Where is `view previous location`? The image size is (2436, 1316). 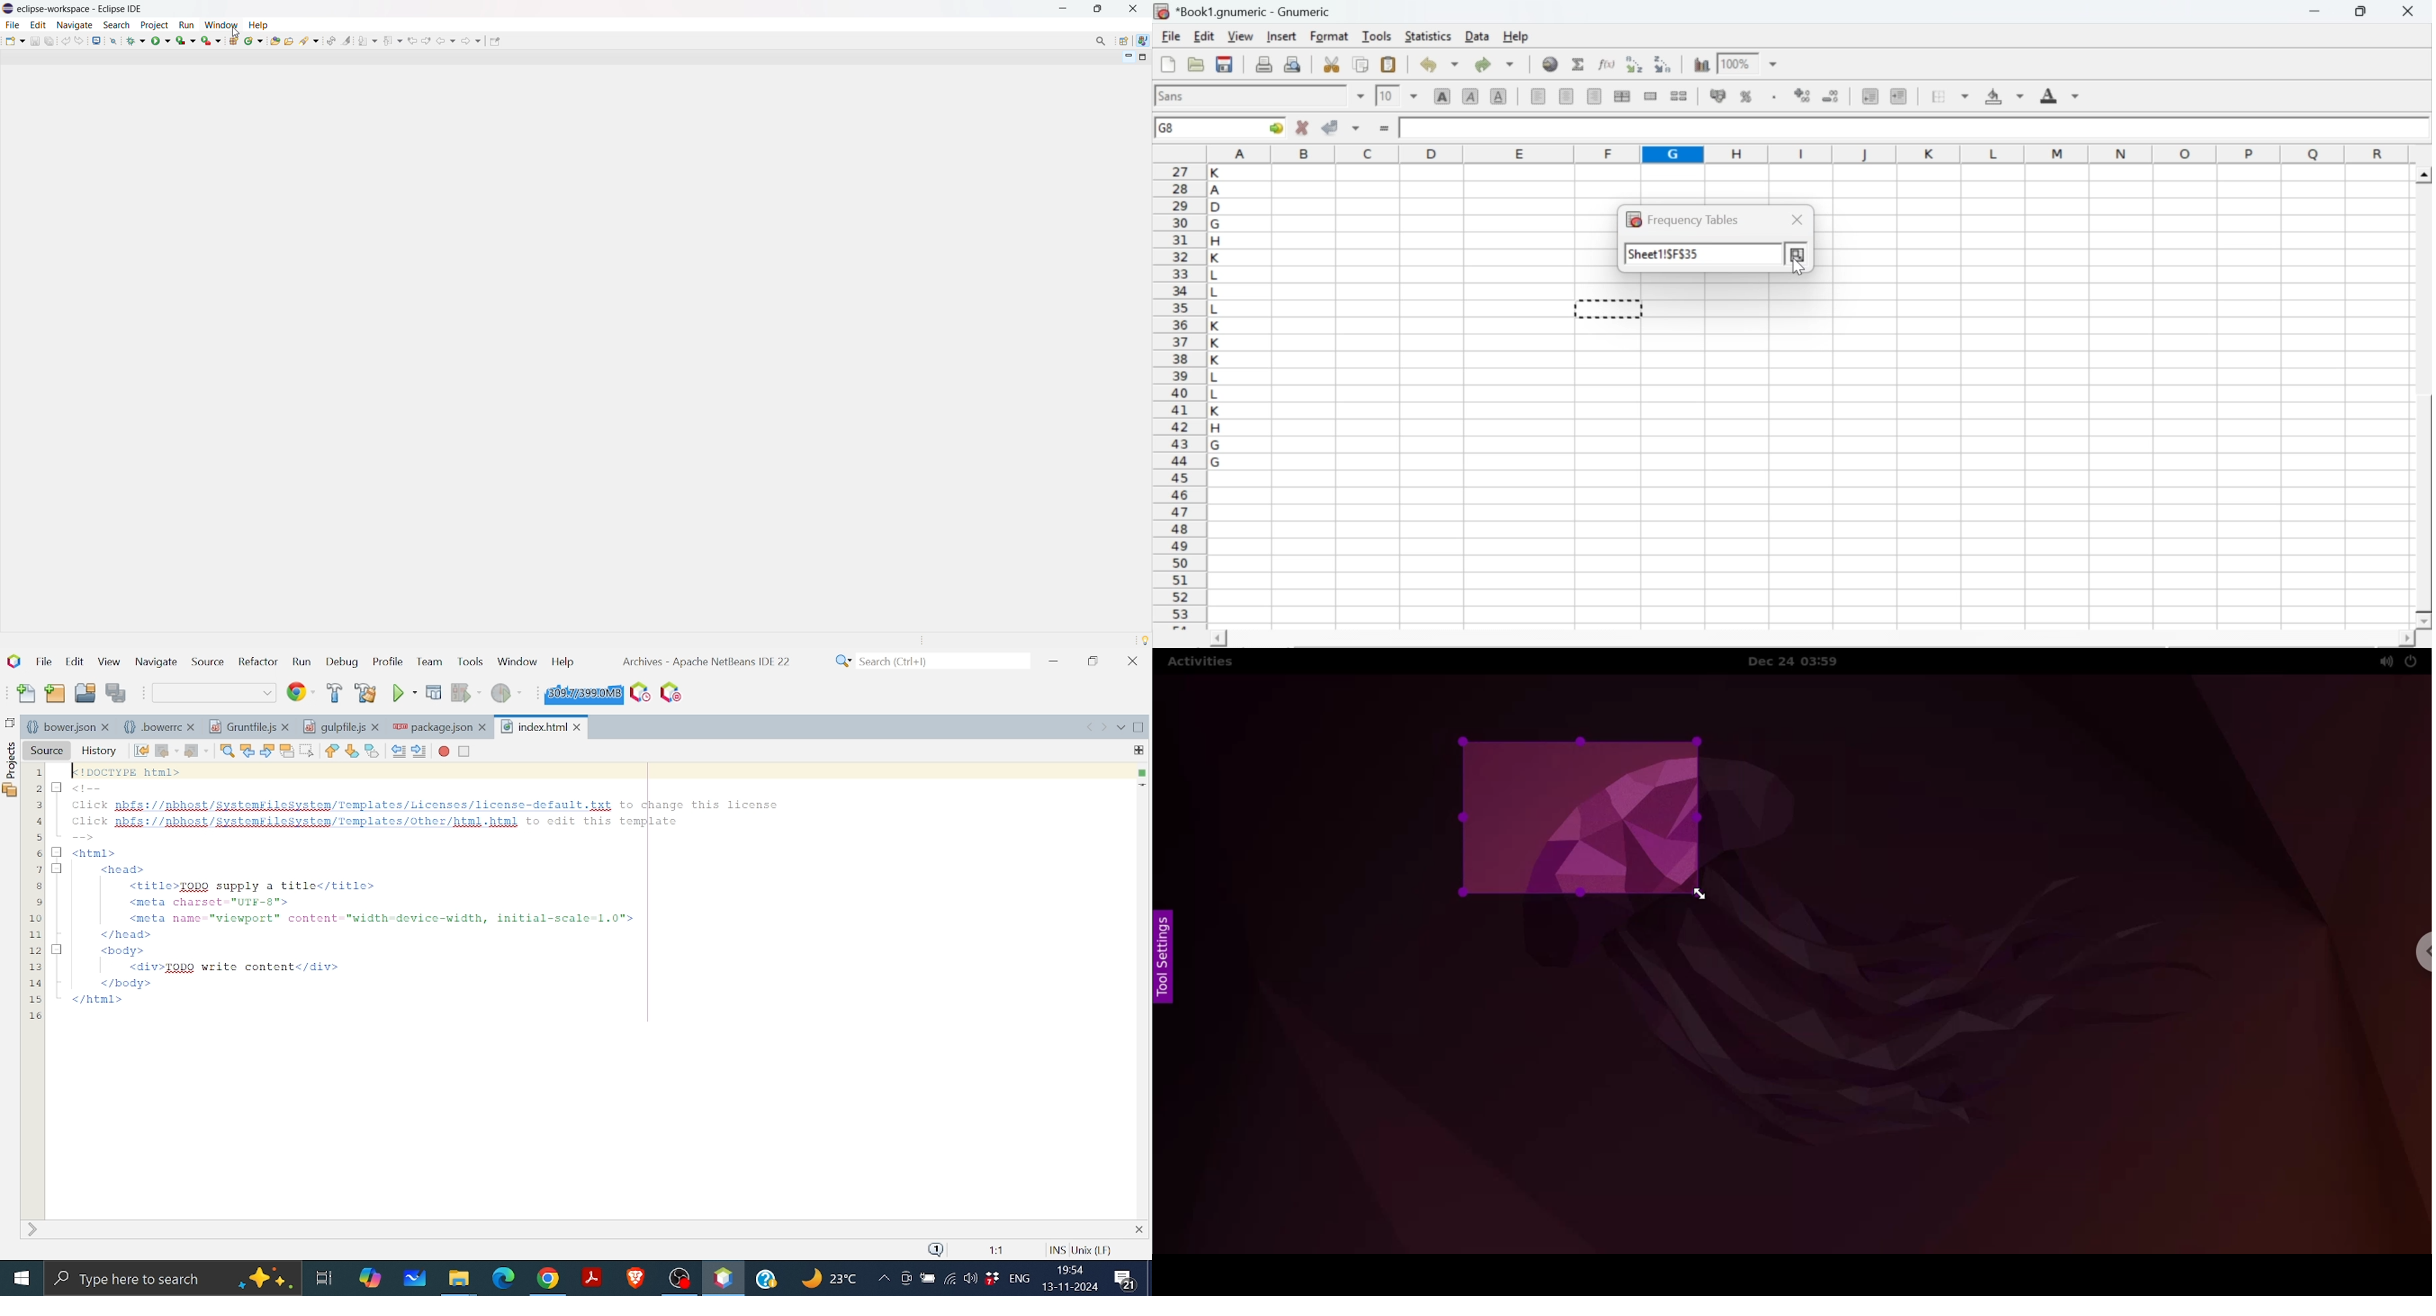
view previous location is located at coordinates (412, 40).